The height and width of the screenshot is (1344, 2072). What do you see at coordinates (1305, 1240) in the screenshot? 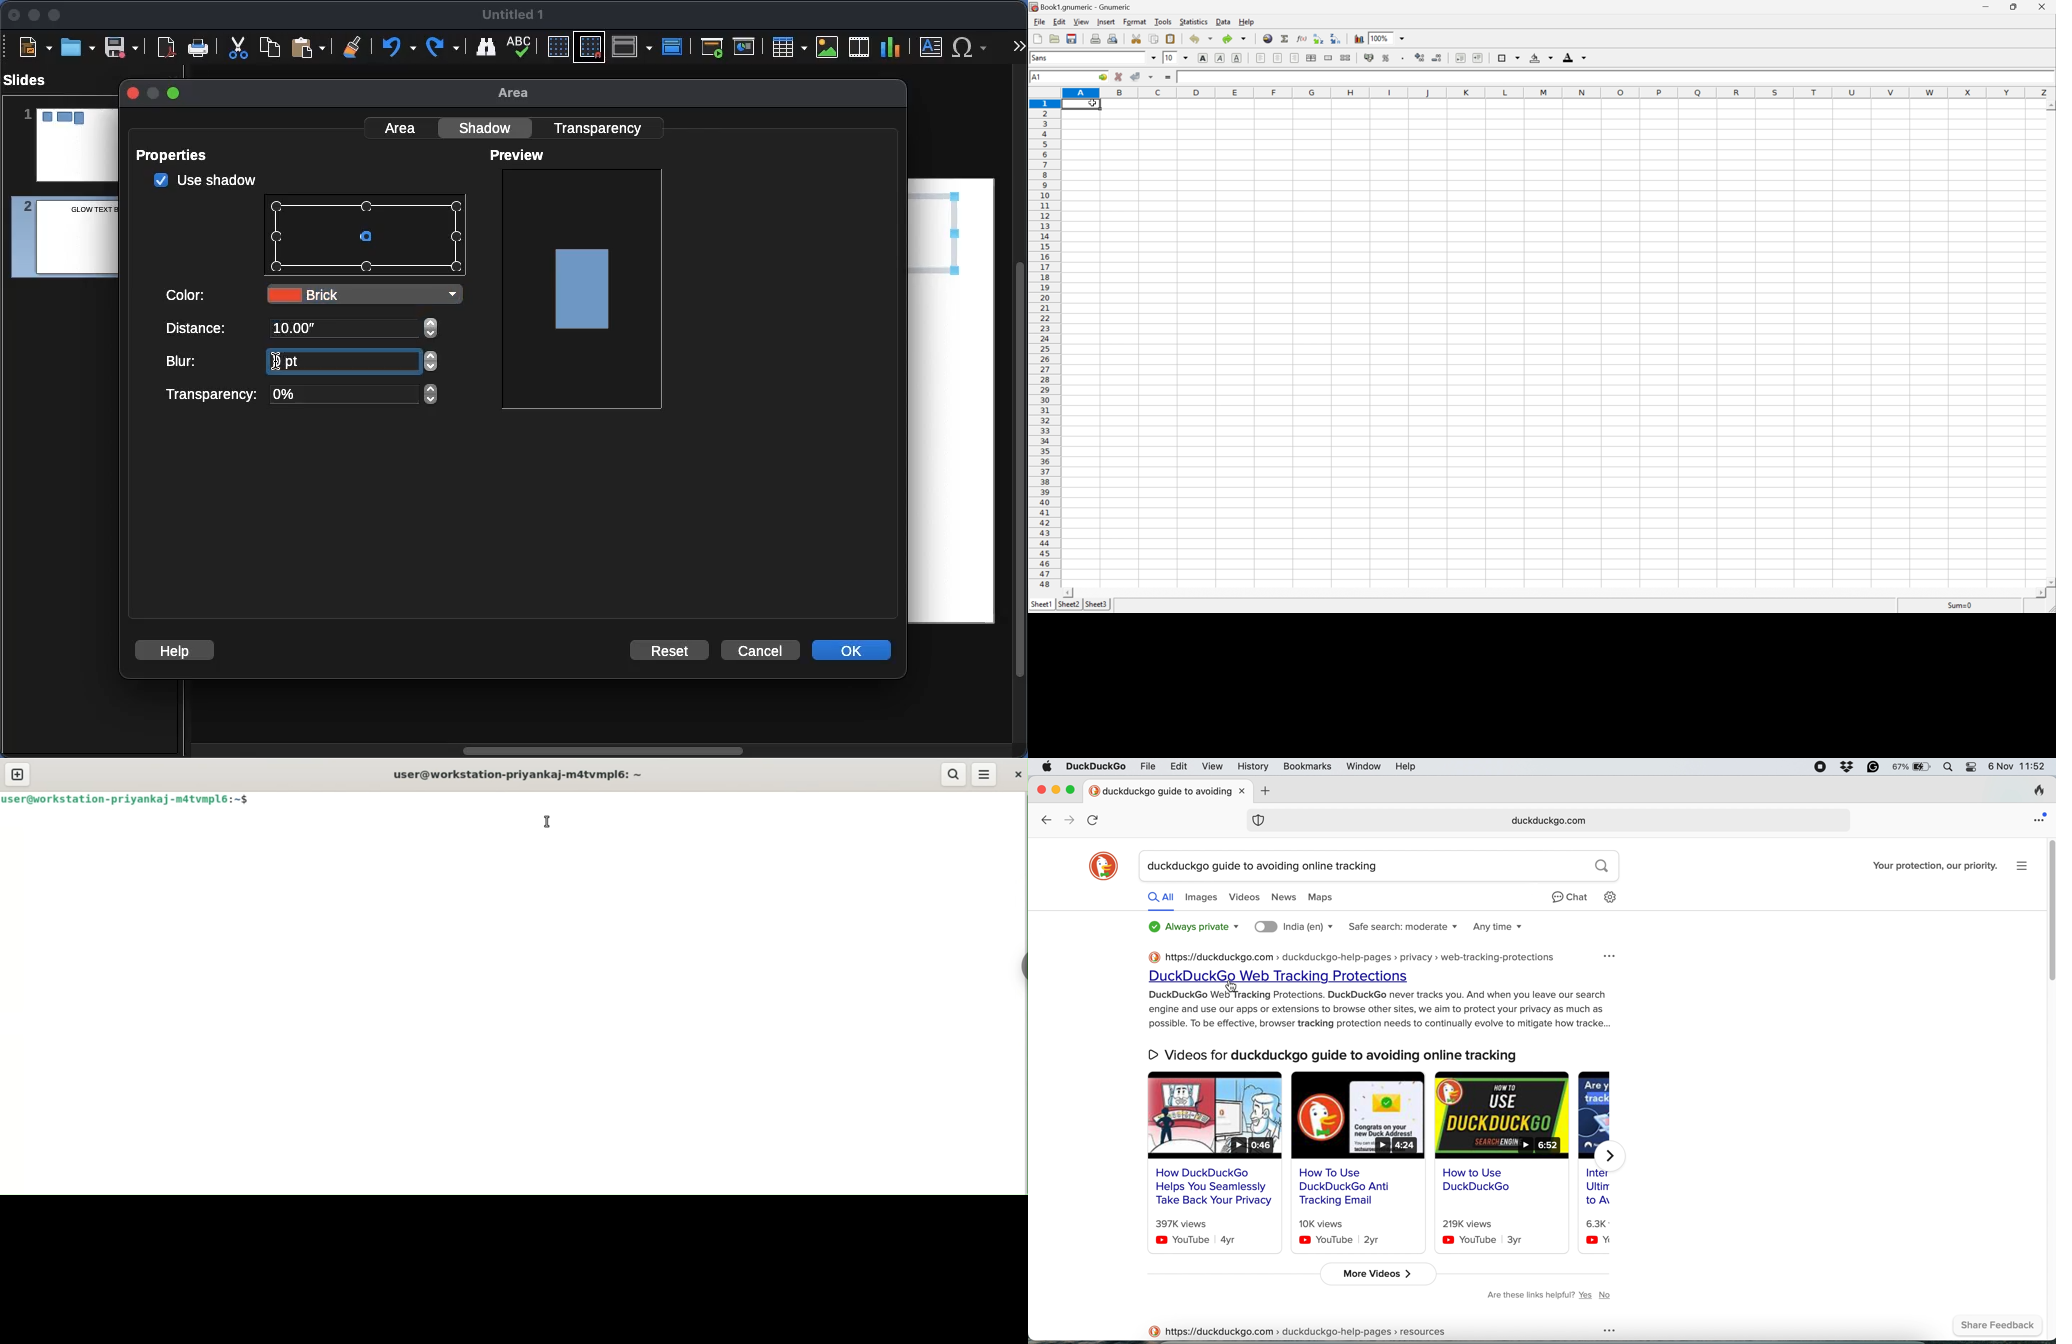
I see `youtube` at bounding box center [1305, 1240].